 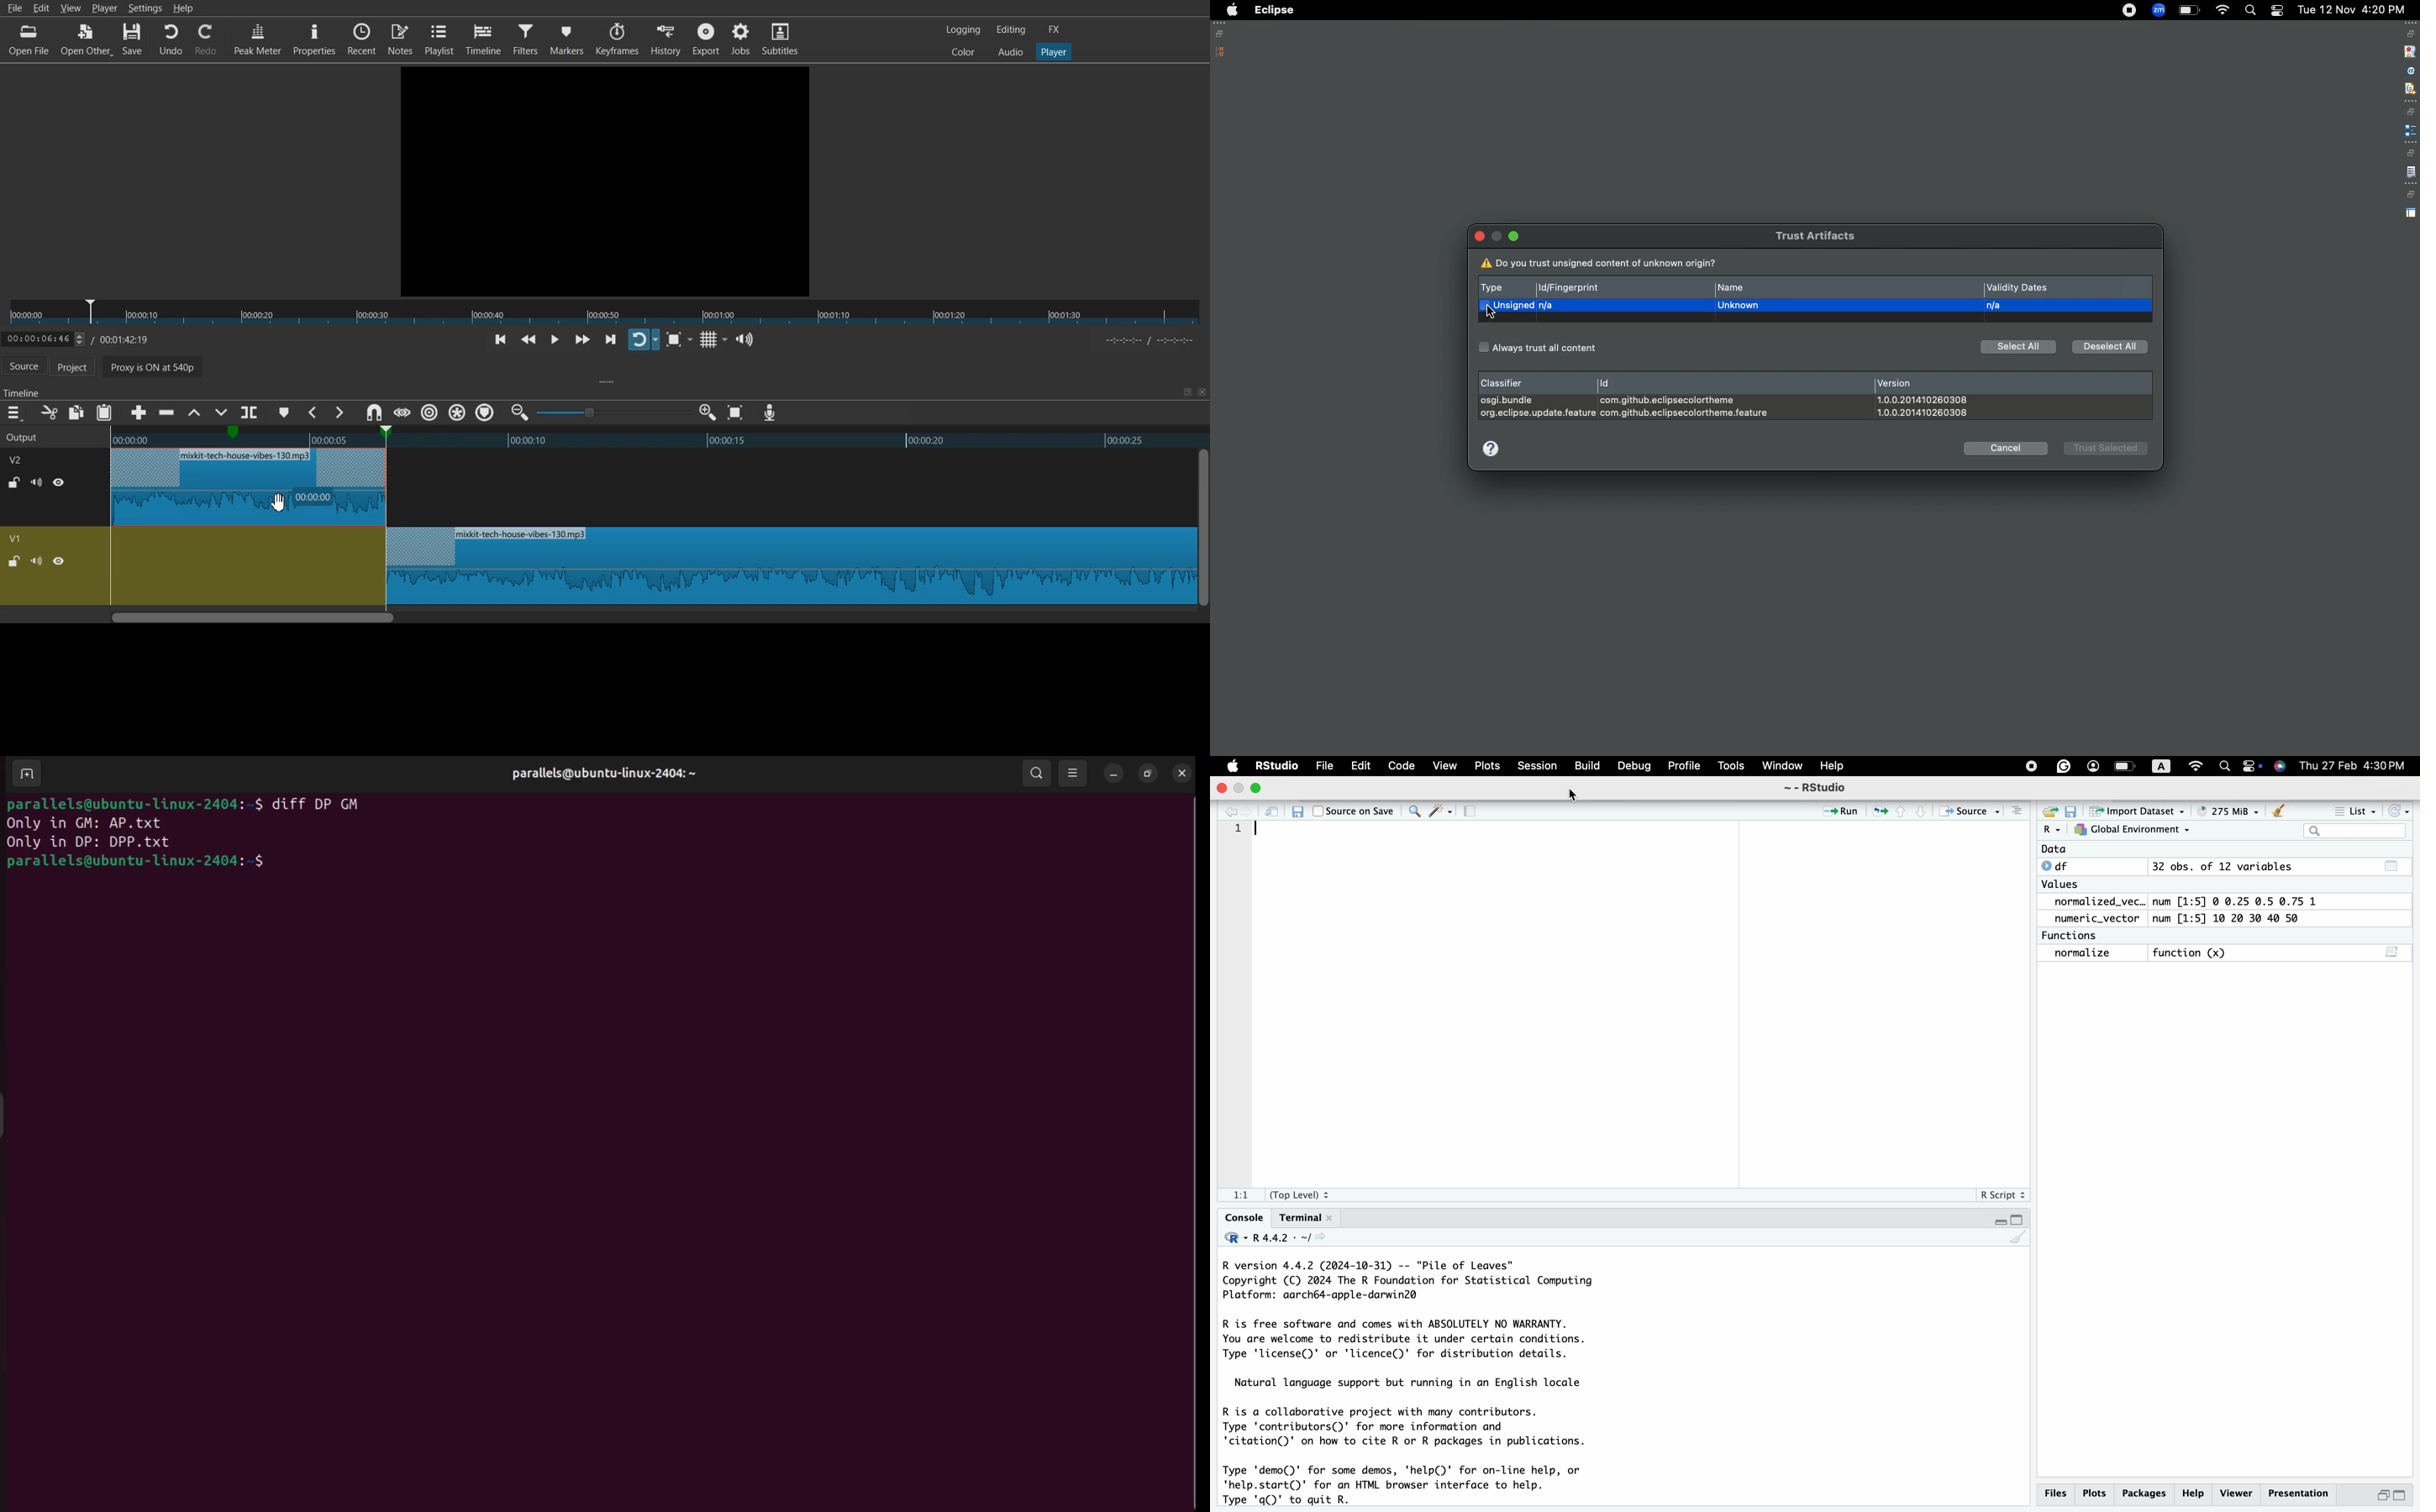 I want to click on Snap audio, so click(x=246, y=488).